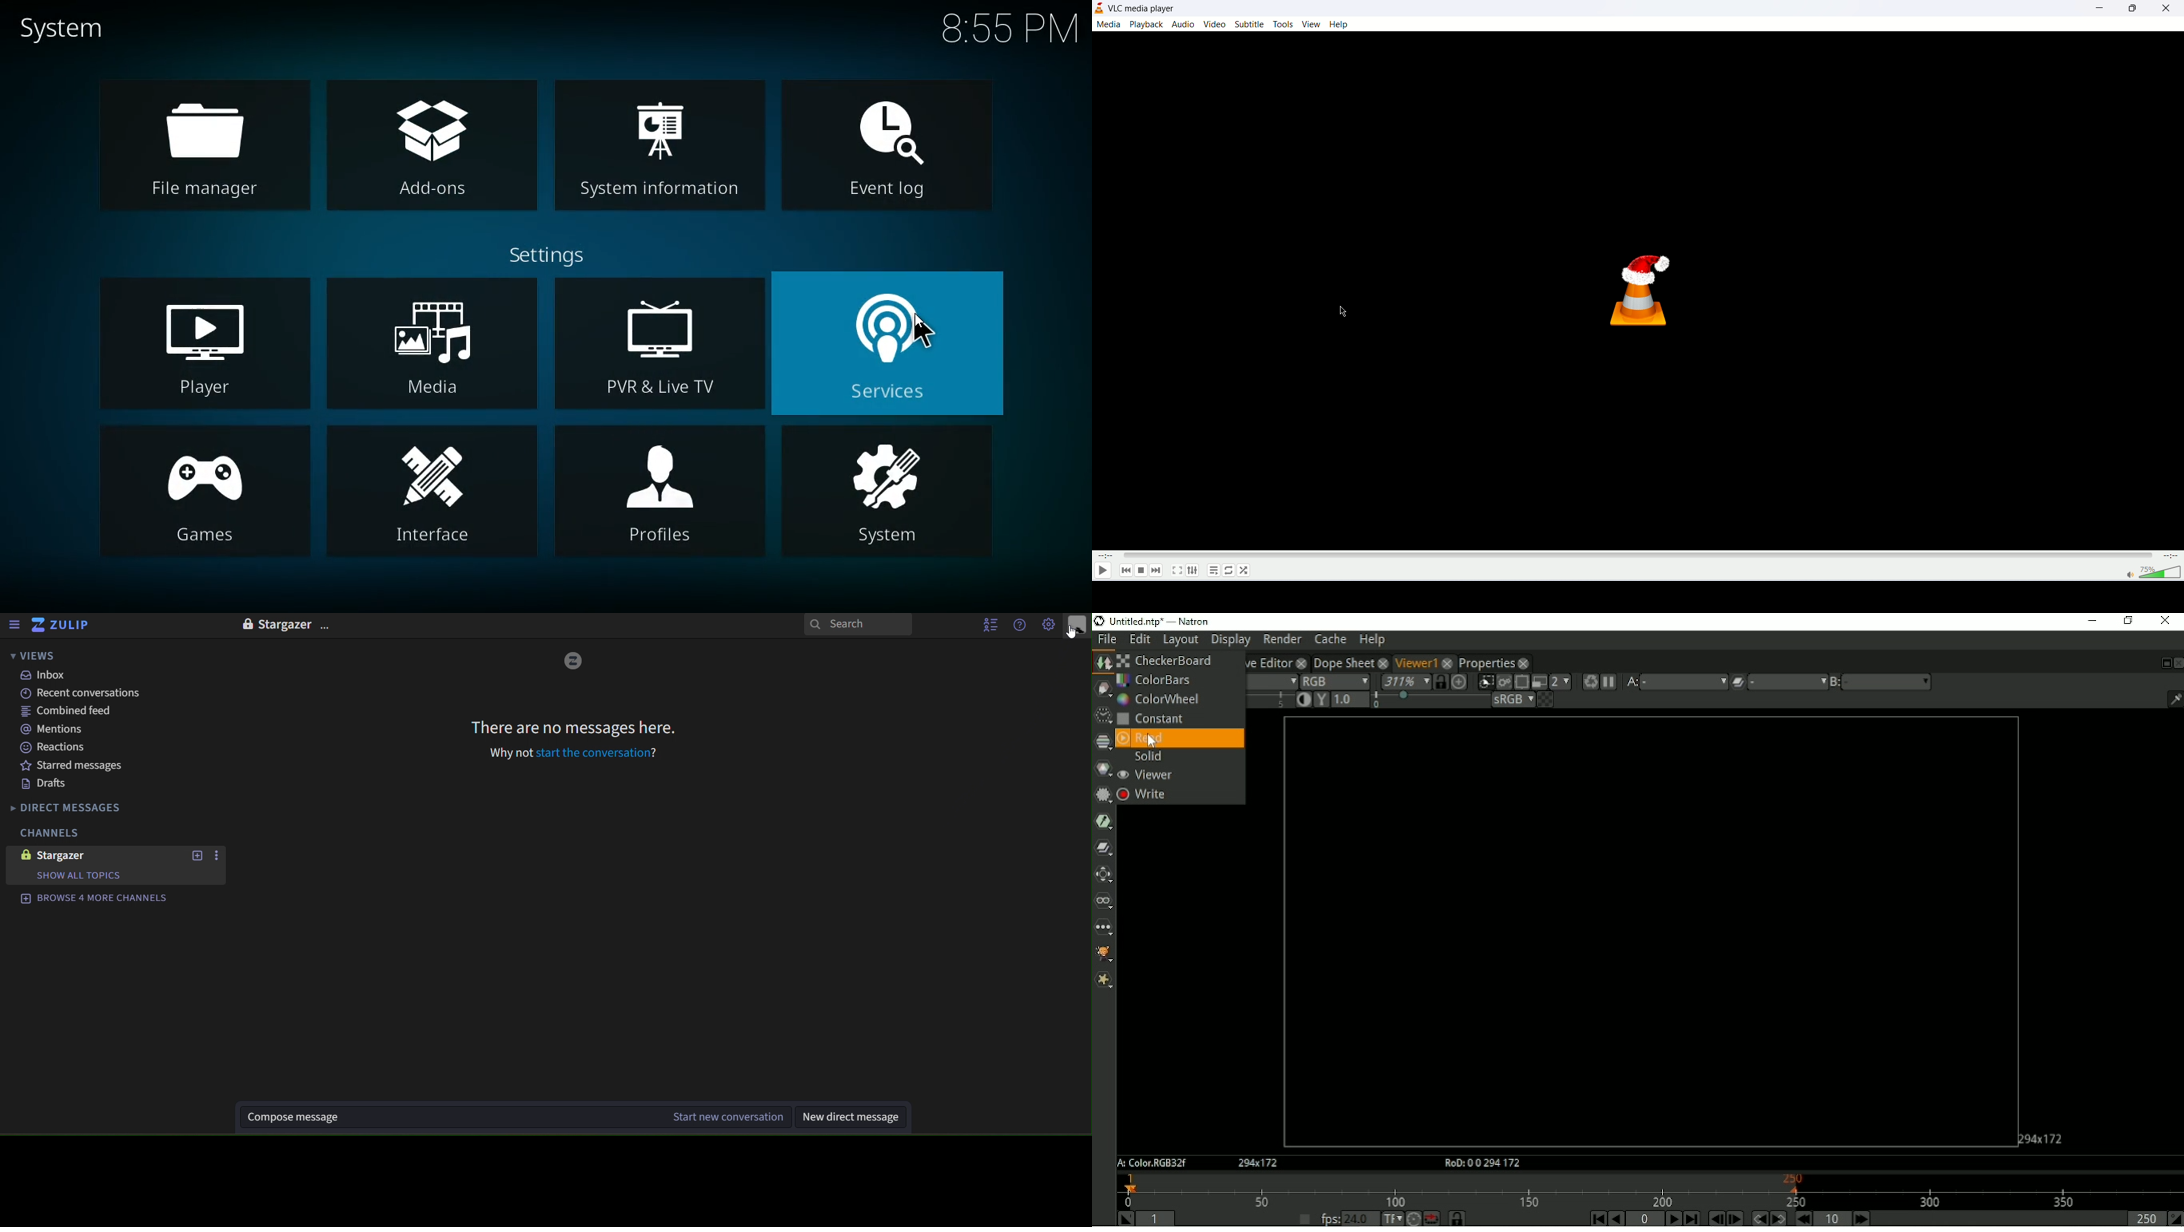  What do you see at coordinates (1049, 626) in the screenshot?
I see `main menu` at bounding box center [1049, 626].